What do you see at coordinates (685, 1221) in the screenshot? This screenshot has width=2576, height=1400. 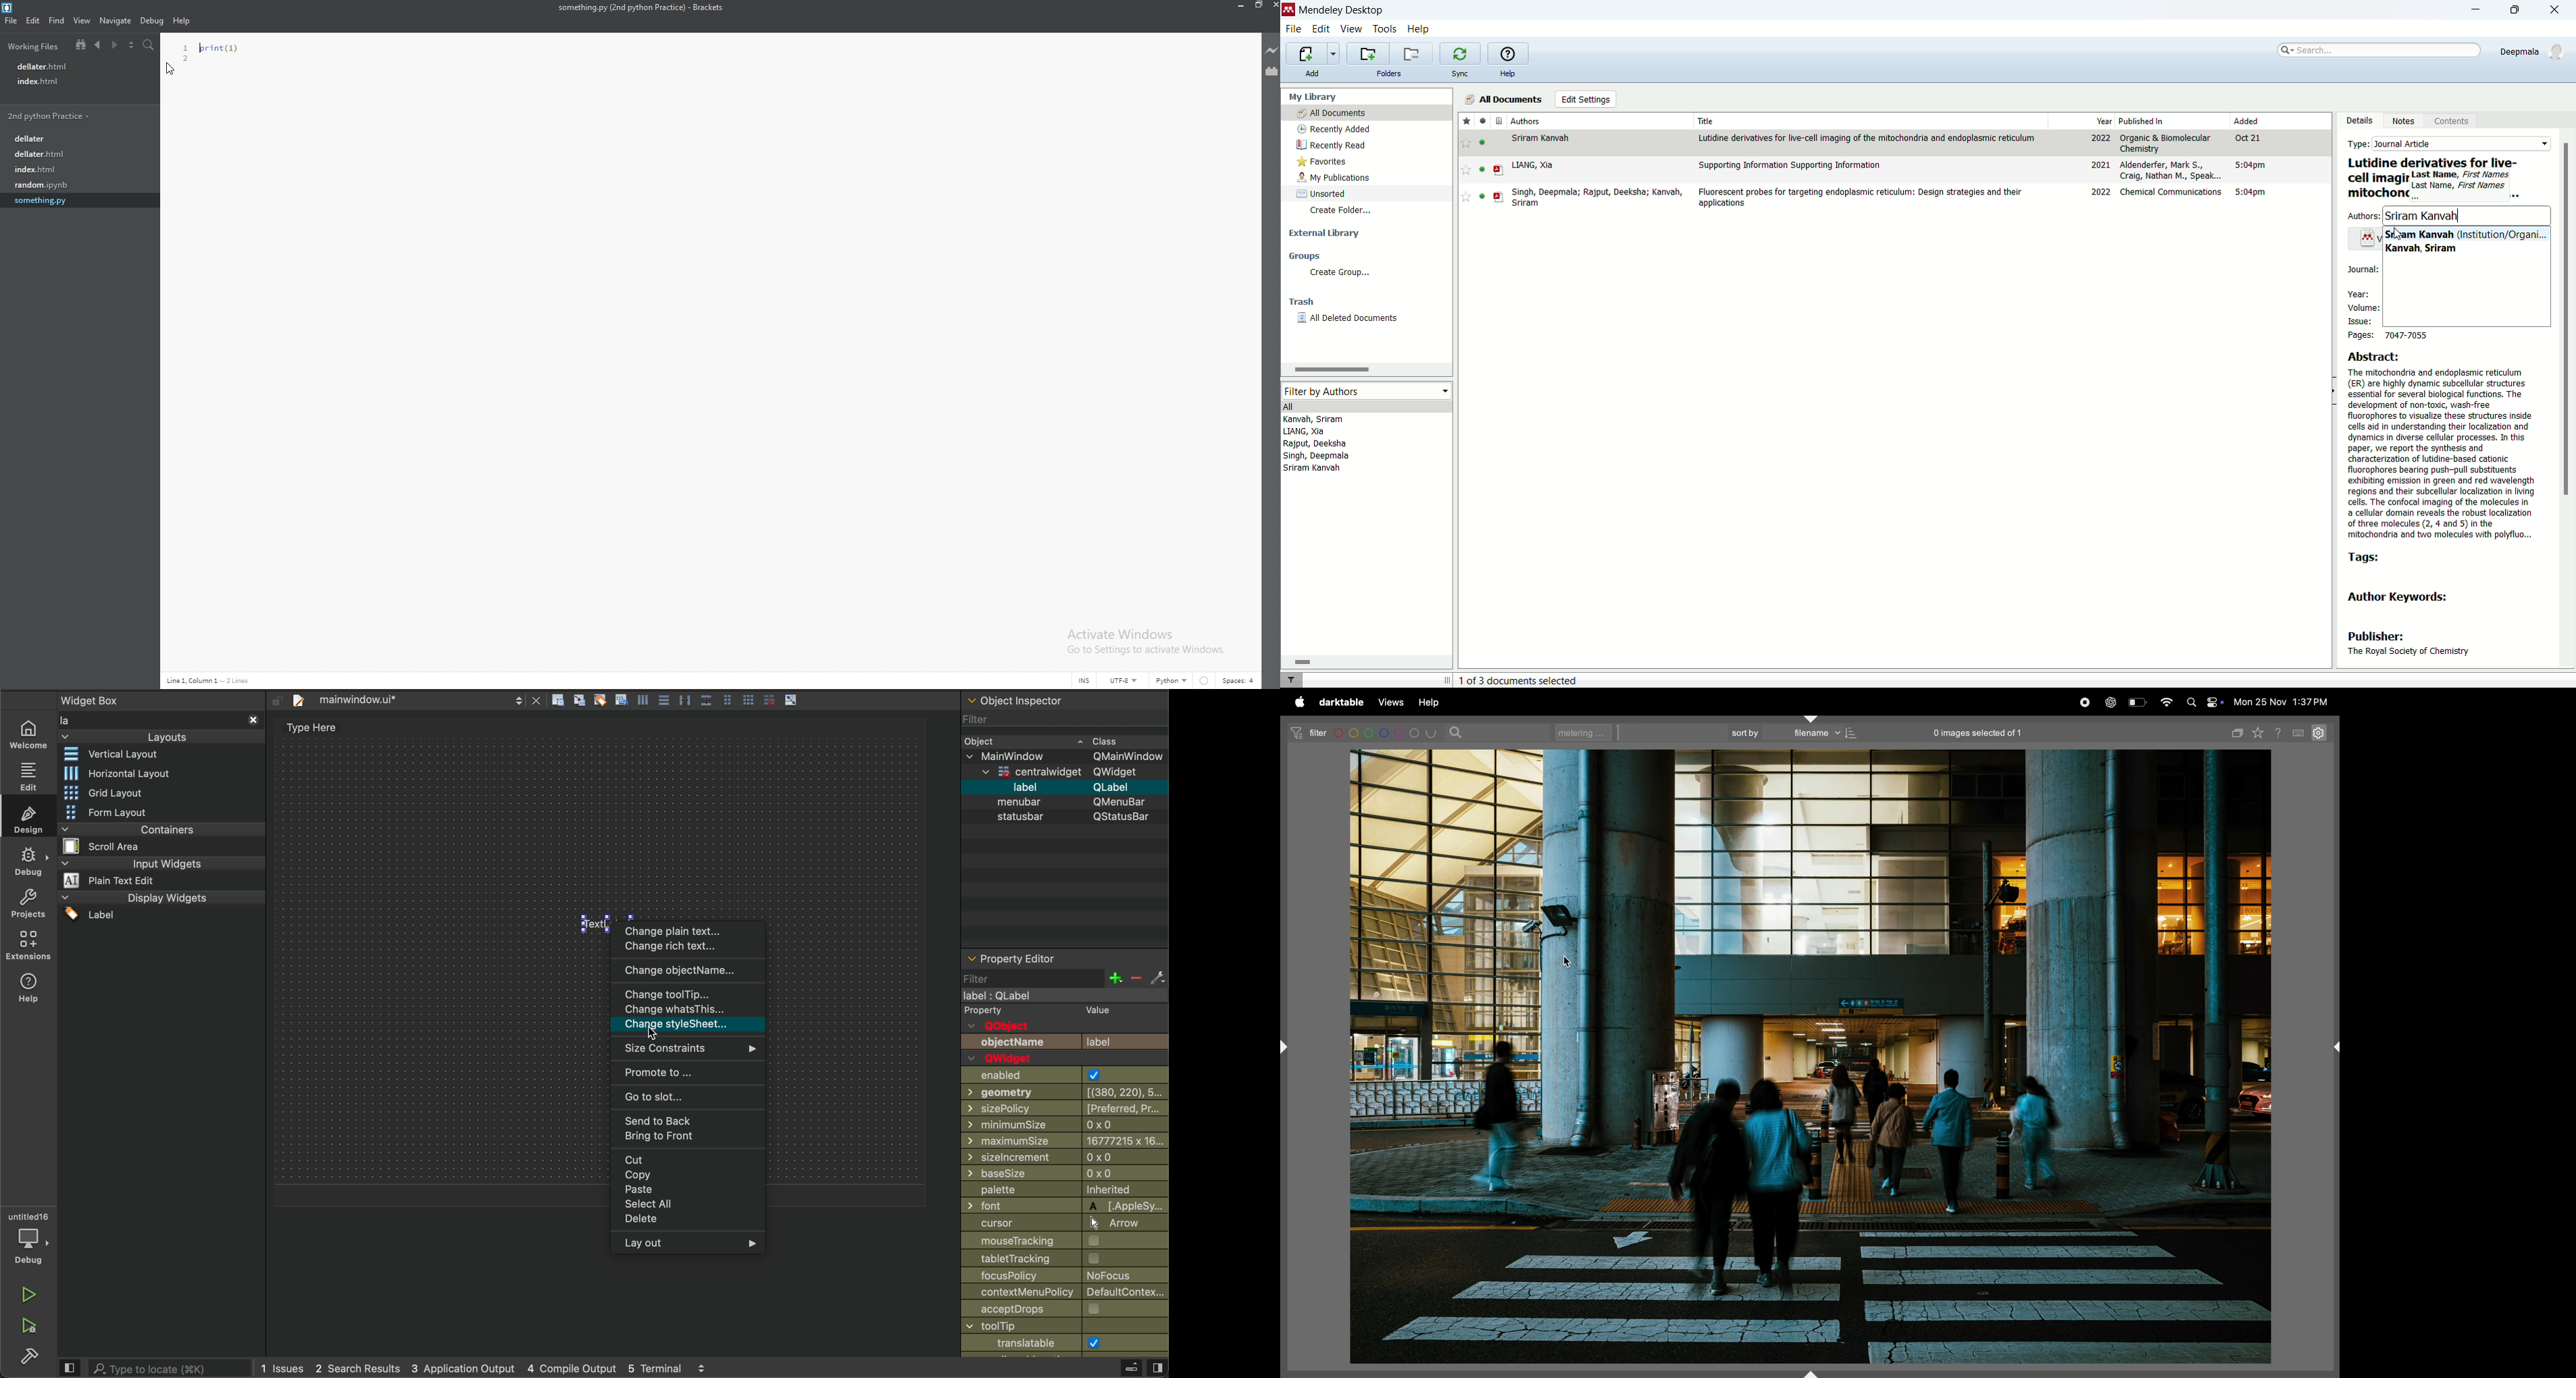 I see `delete` at bounding box center [685, 1221].